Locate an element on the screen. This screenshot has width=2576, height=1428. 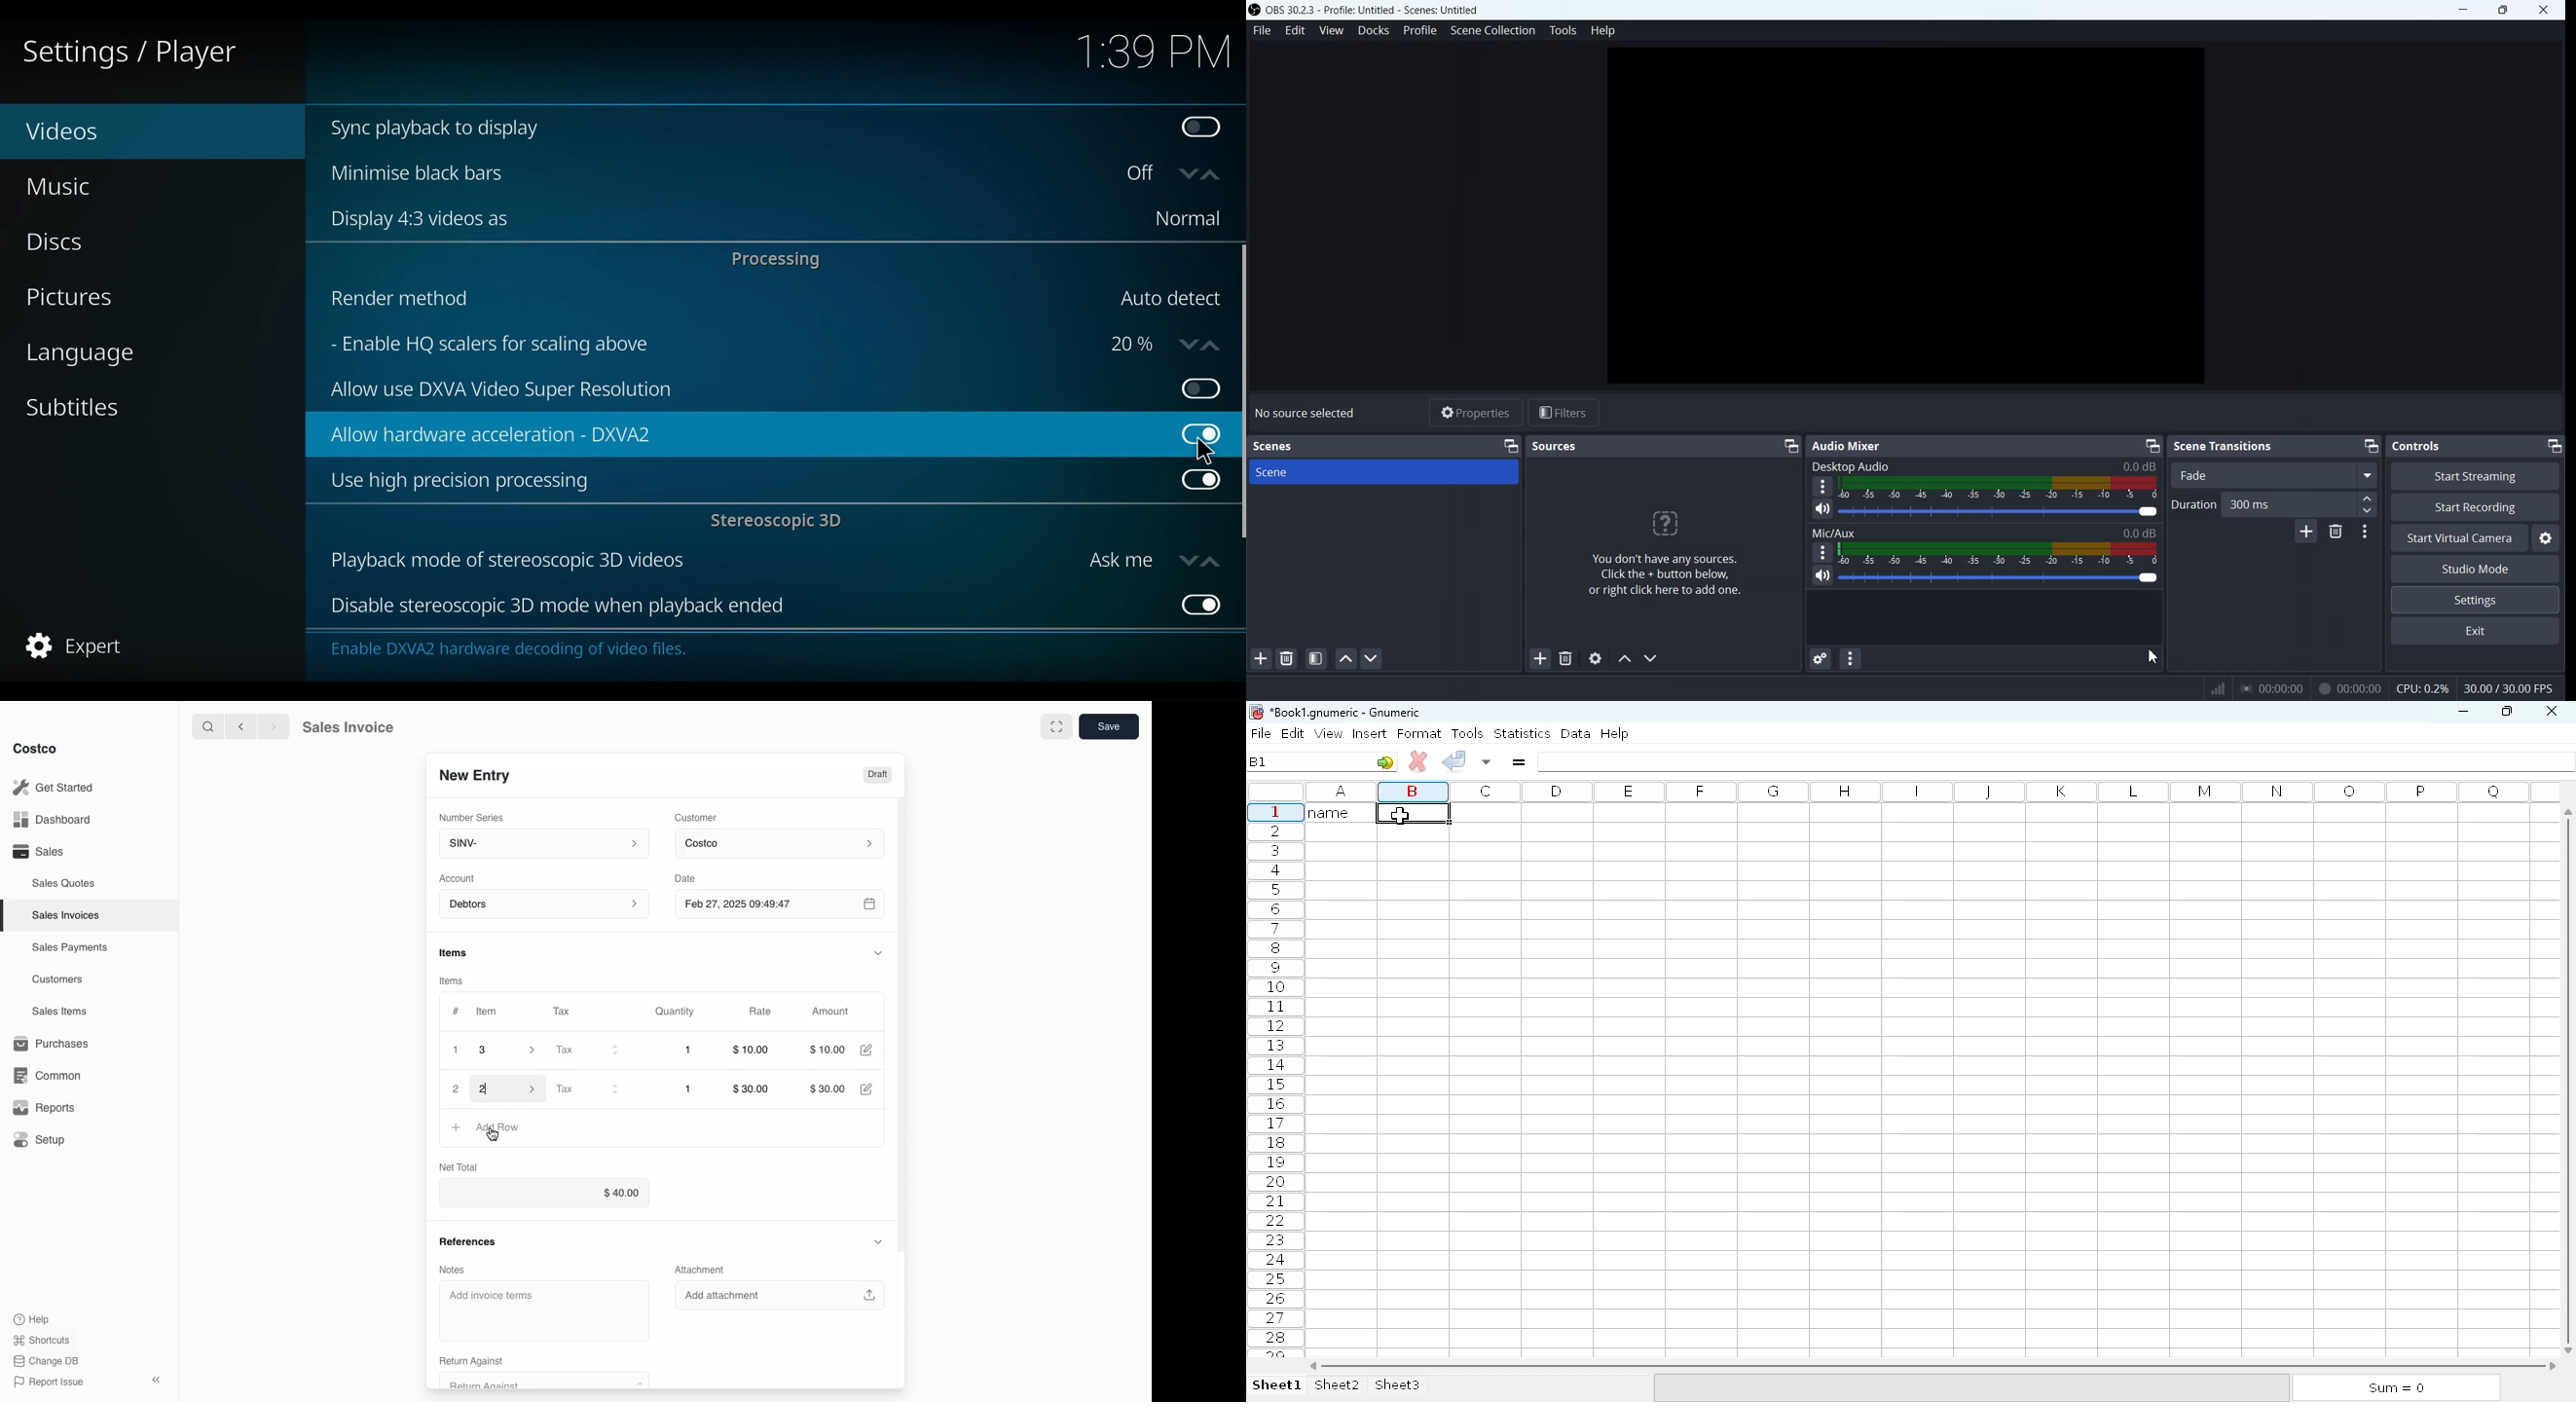
Stereoscopic 3D is located at coordinates (779, 523).